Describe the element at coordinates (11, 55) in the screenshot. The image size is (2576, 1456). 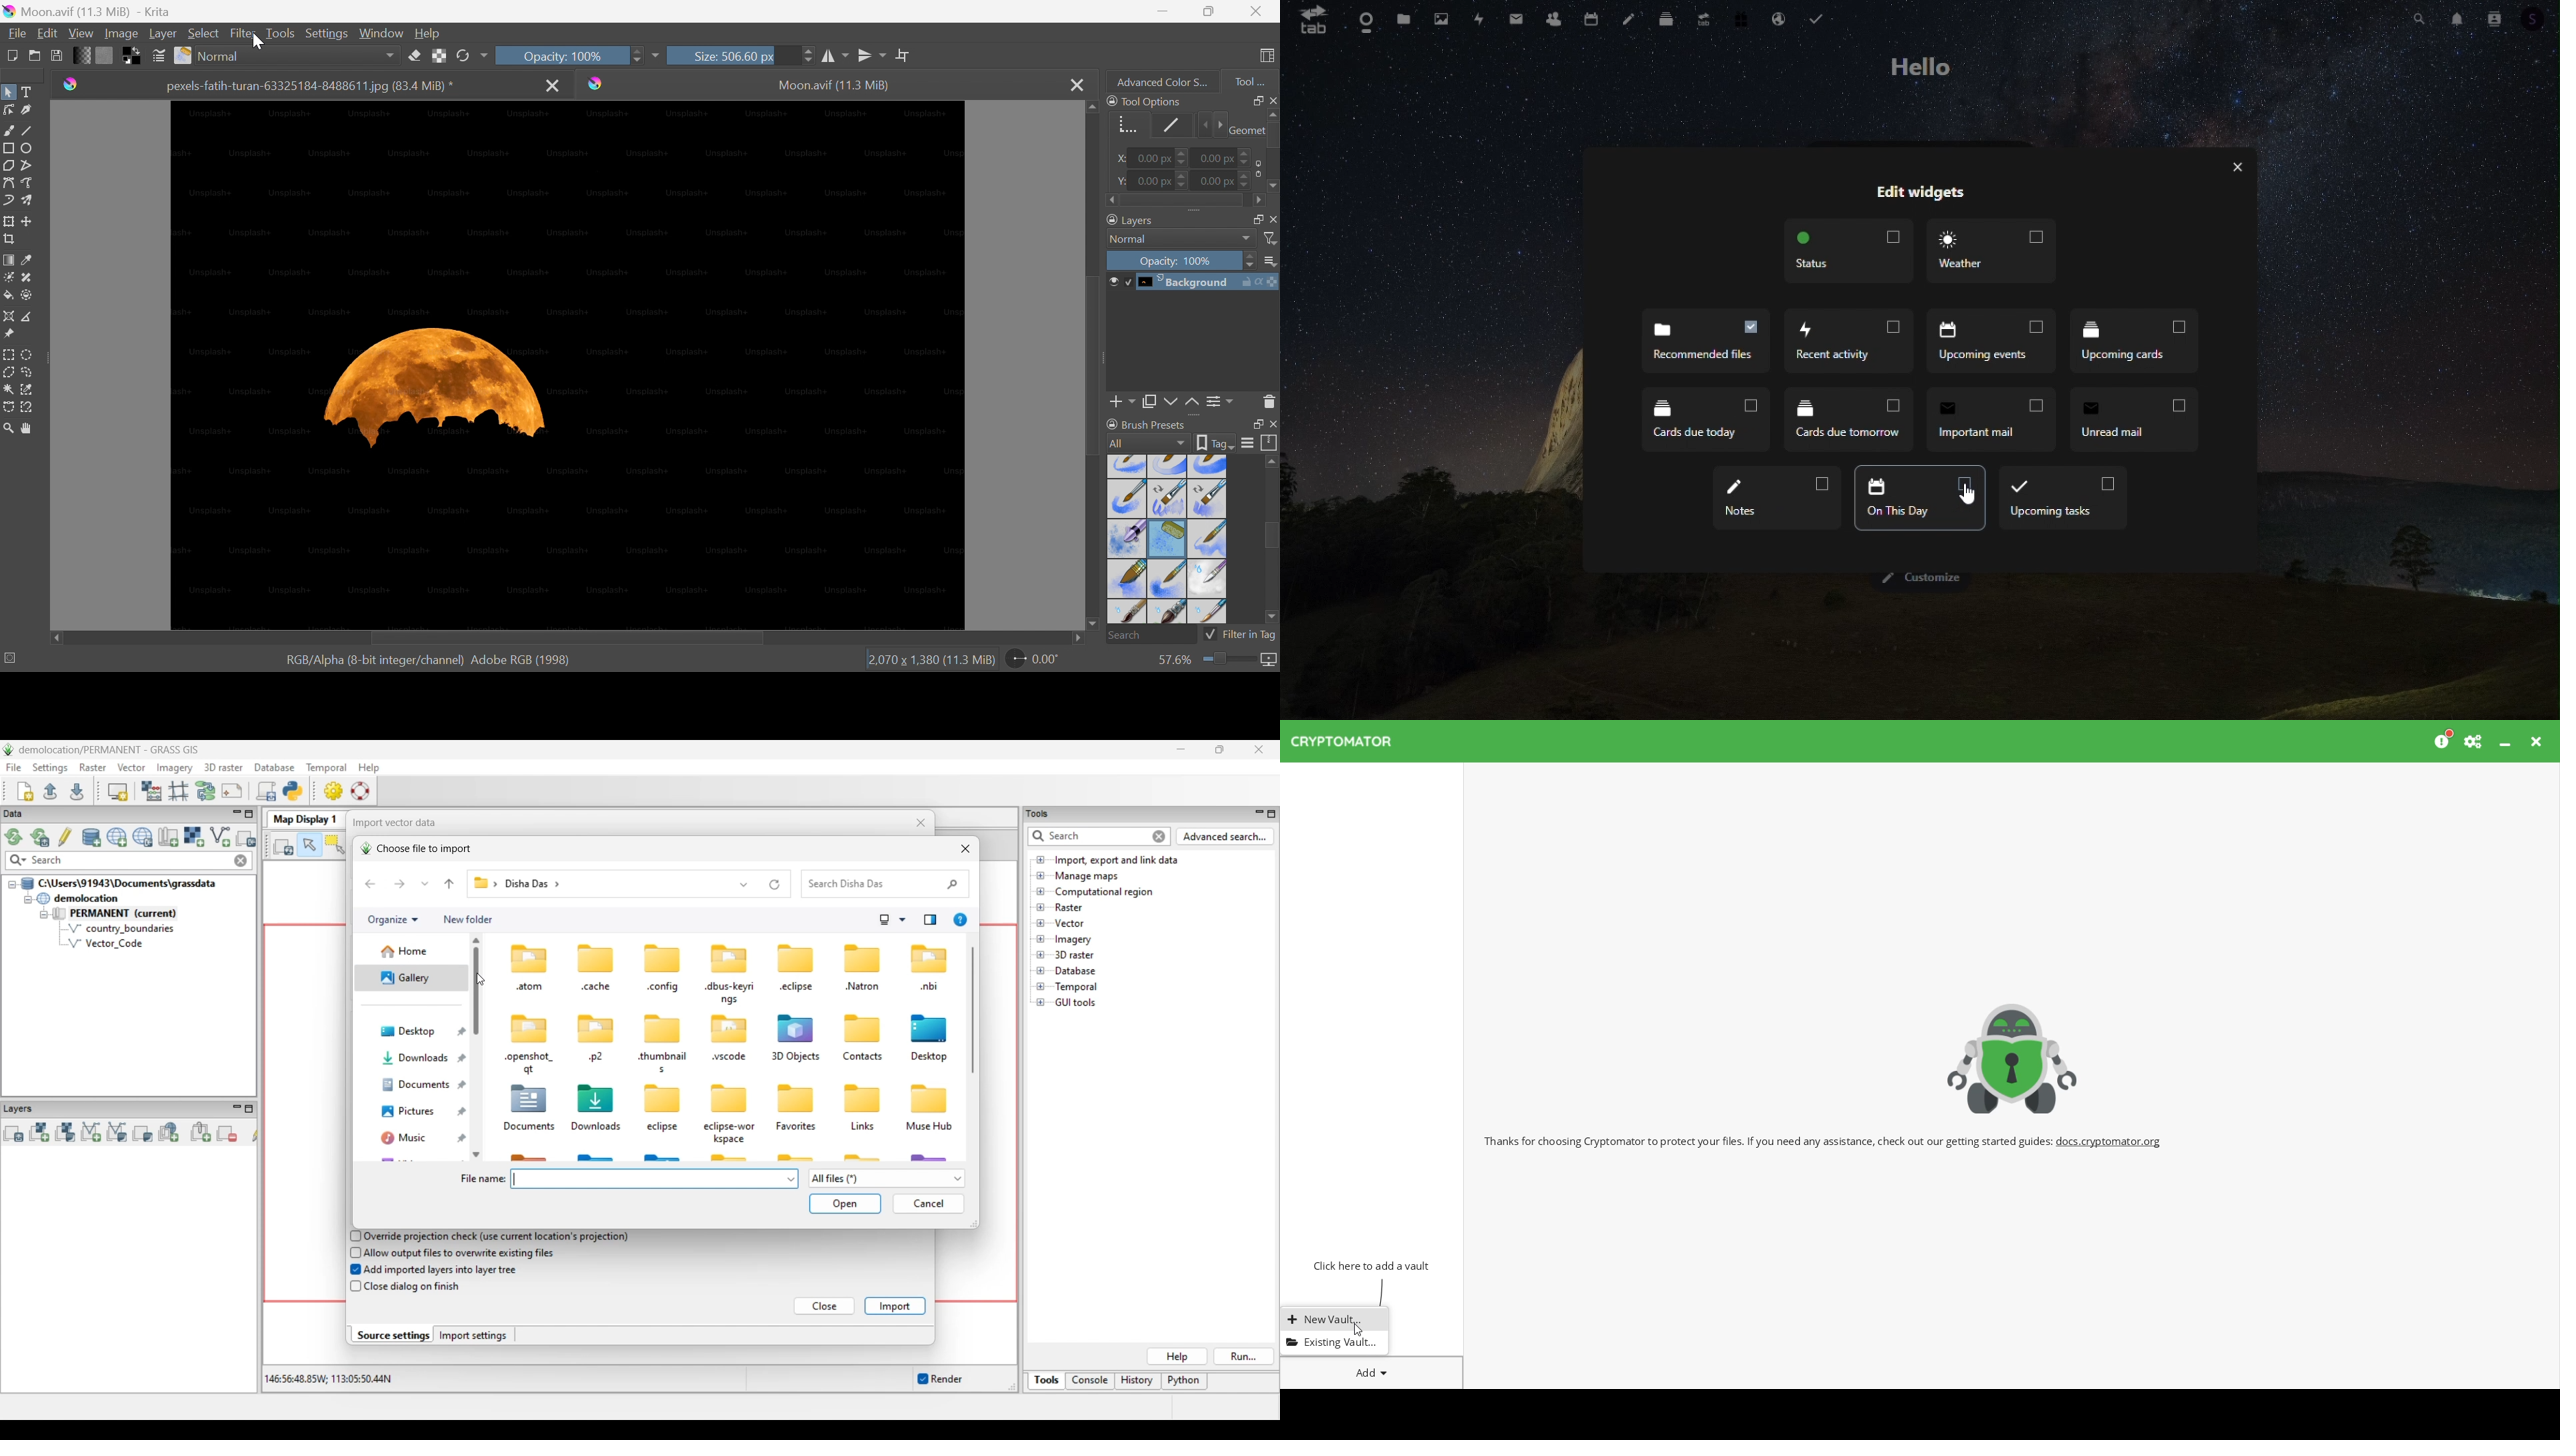
I see `` at that location.